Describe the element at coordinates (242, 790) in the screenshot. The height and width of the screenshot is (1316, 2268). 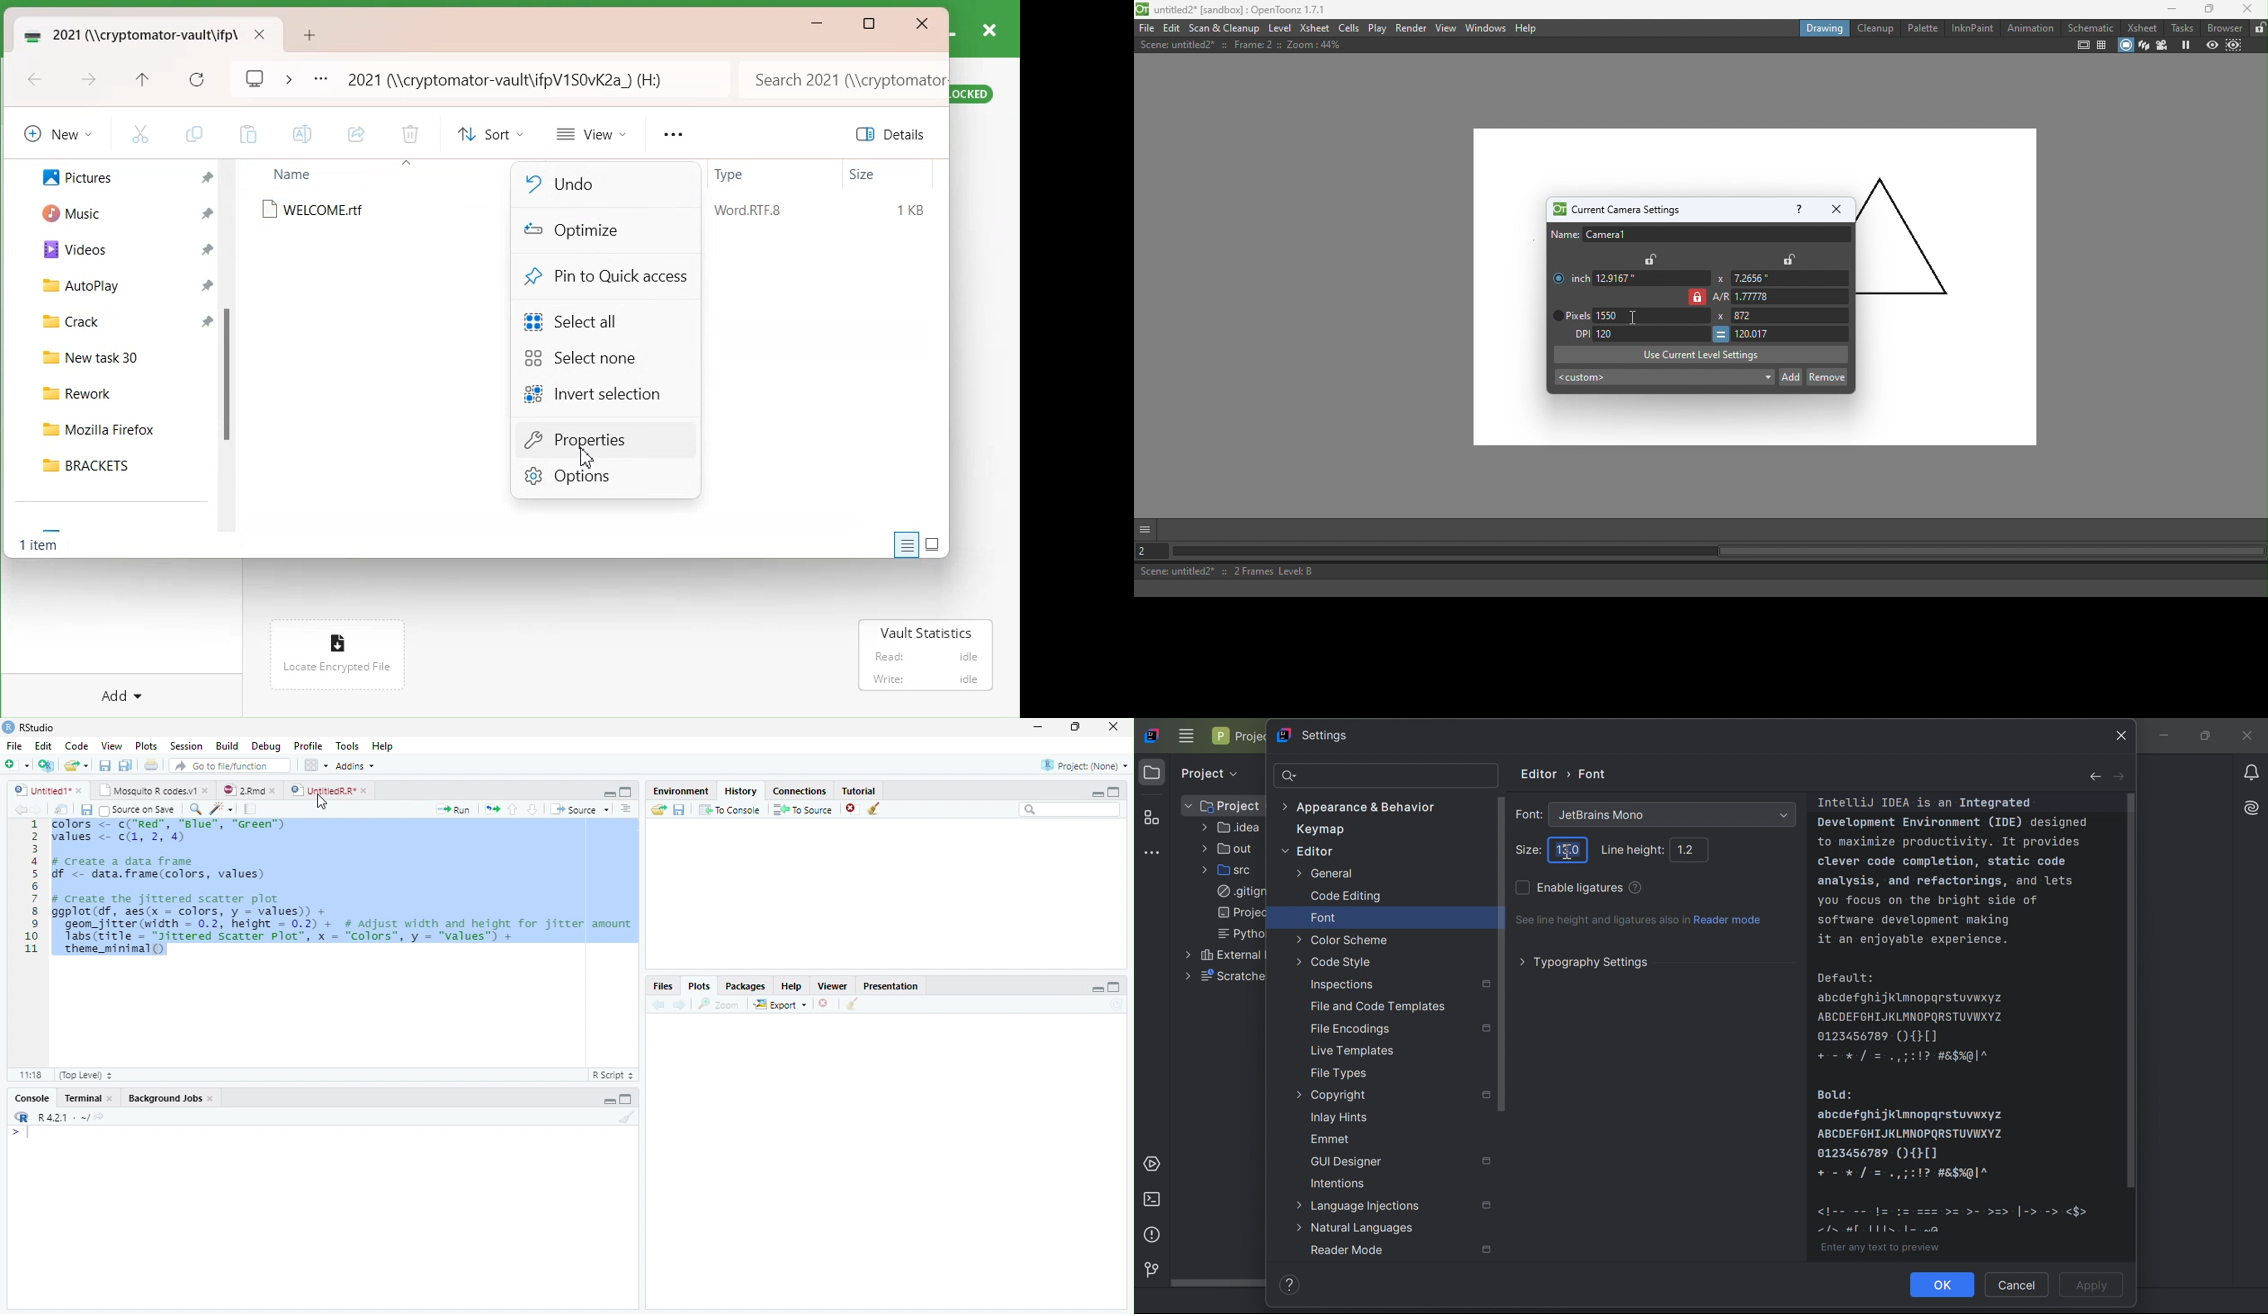
I see `2.Rmd` at that location.